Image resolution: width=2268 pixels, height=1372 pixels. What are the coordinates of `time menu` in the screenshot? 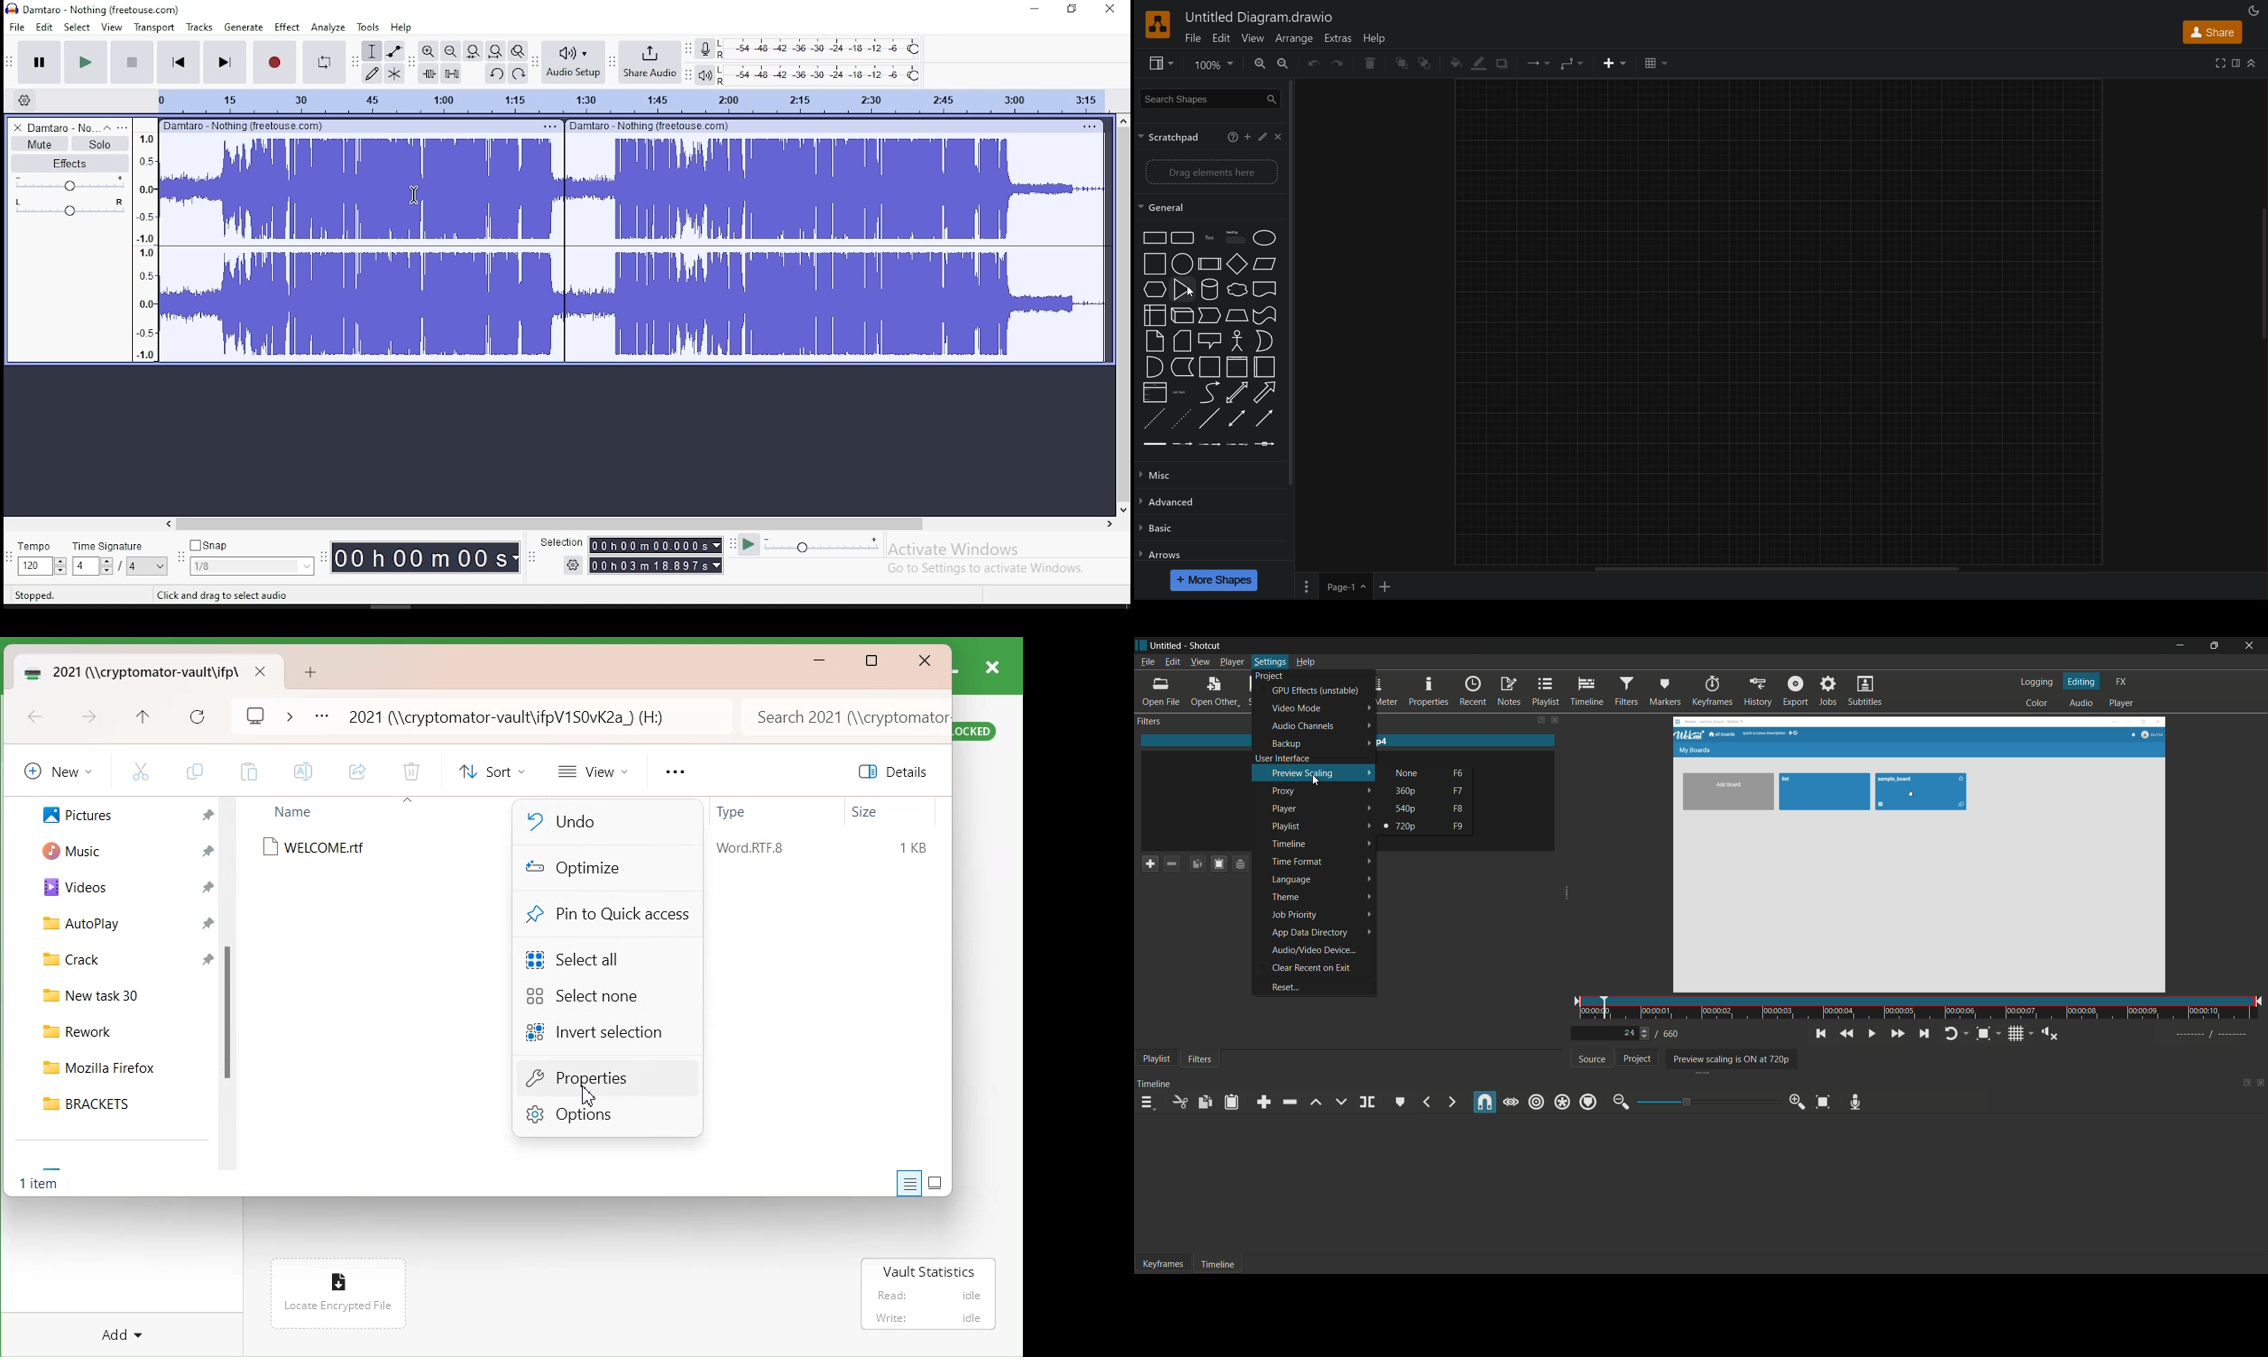 It's located at (656, 547).